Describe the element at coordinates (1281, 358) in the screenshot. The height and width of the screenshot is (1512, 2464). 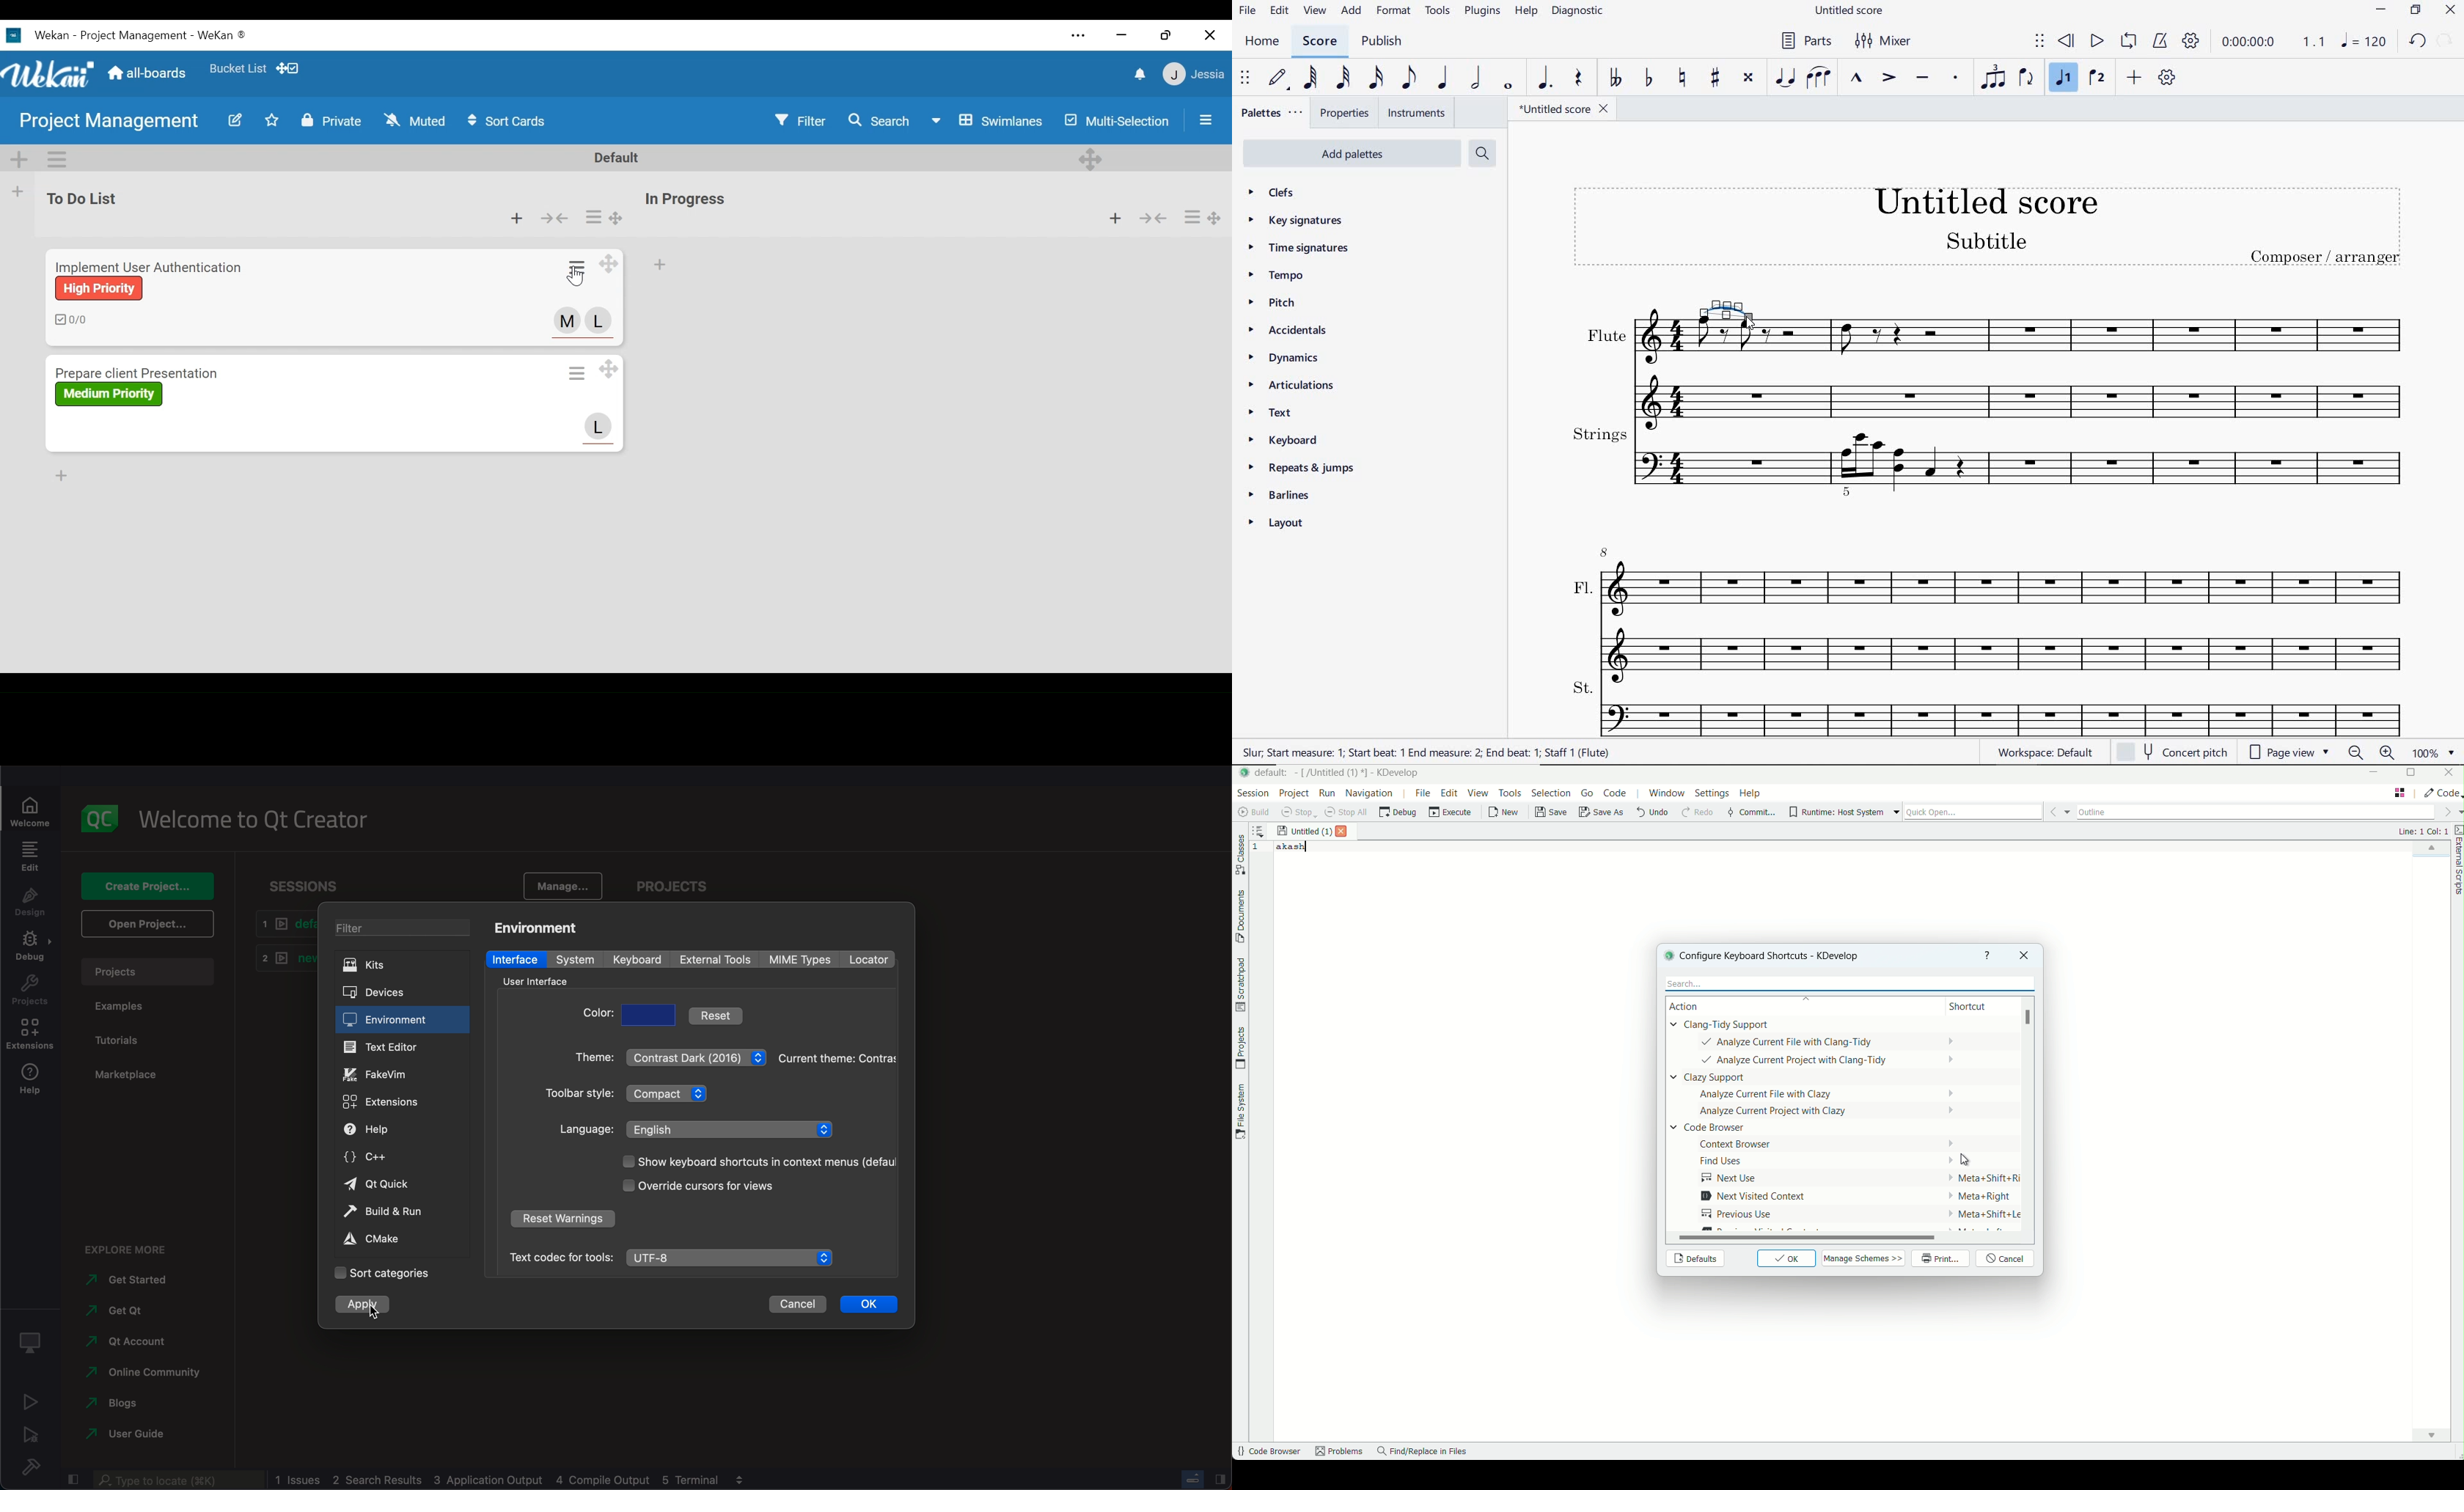
I see `dynamics` at that location.